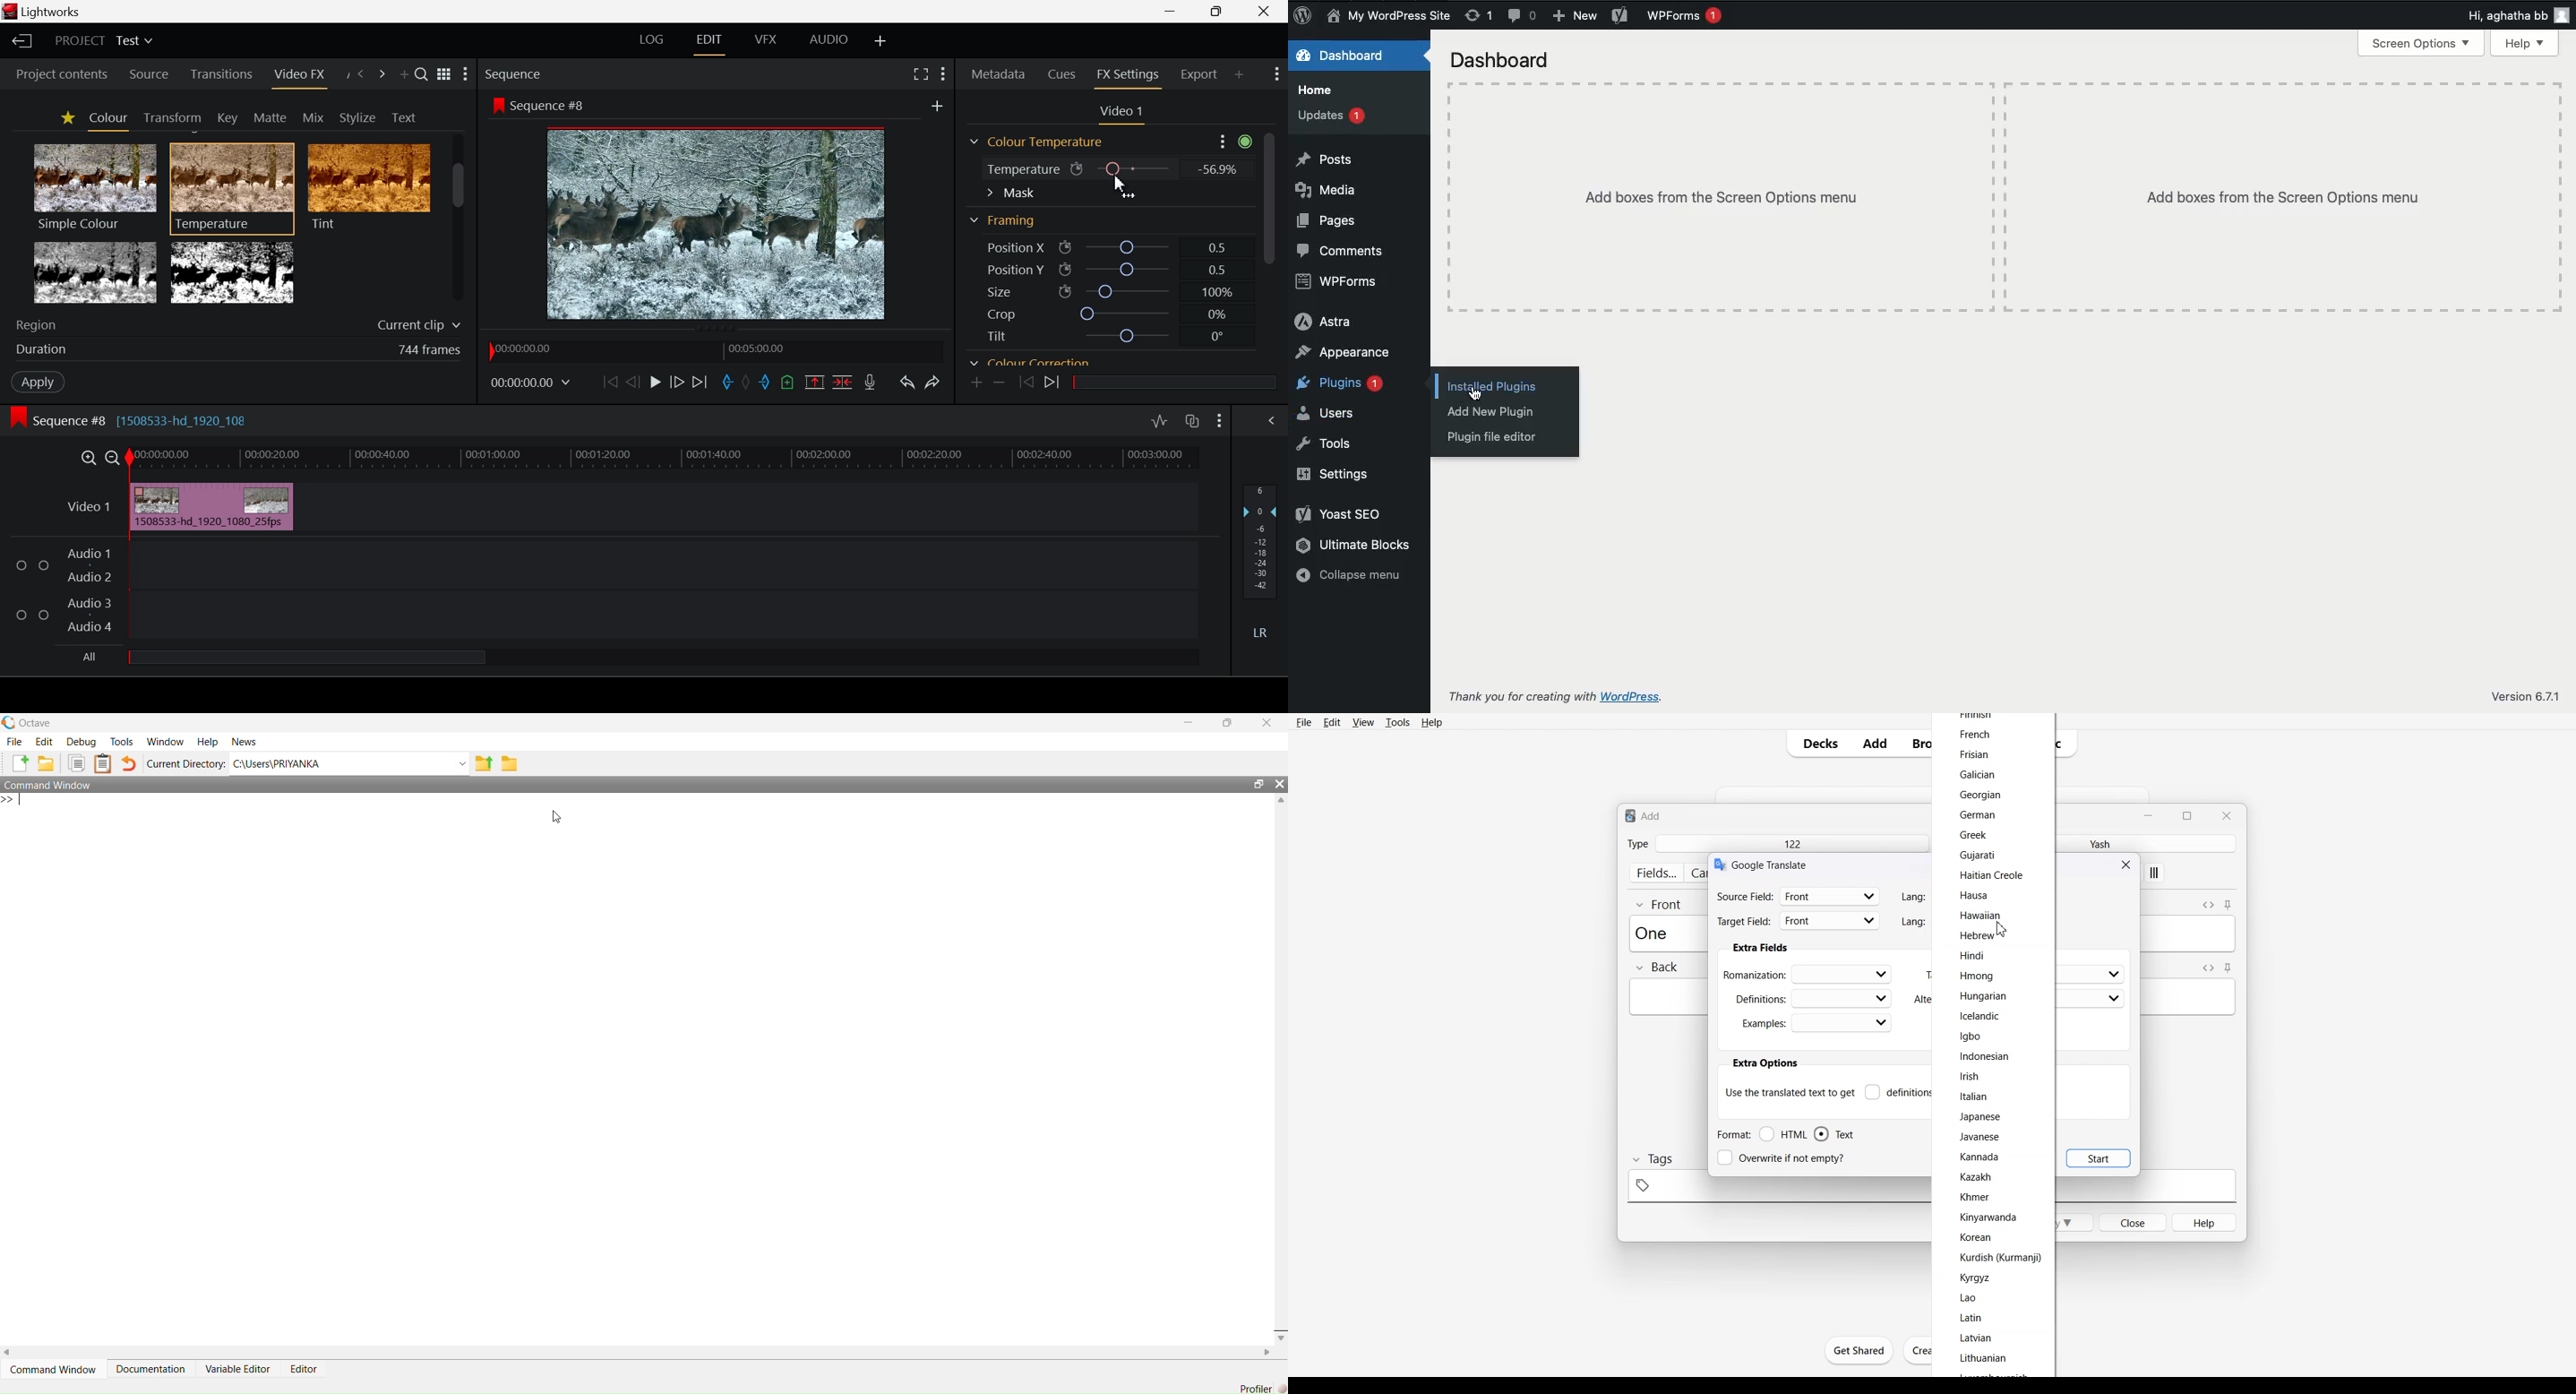 This screenshot has width=2576, height=1400. I want to click on Indonesian, so click(1984, 1056).